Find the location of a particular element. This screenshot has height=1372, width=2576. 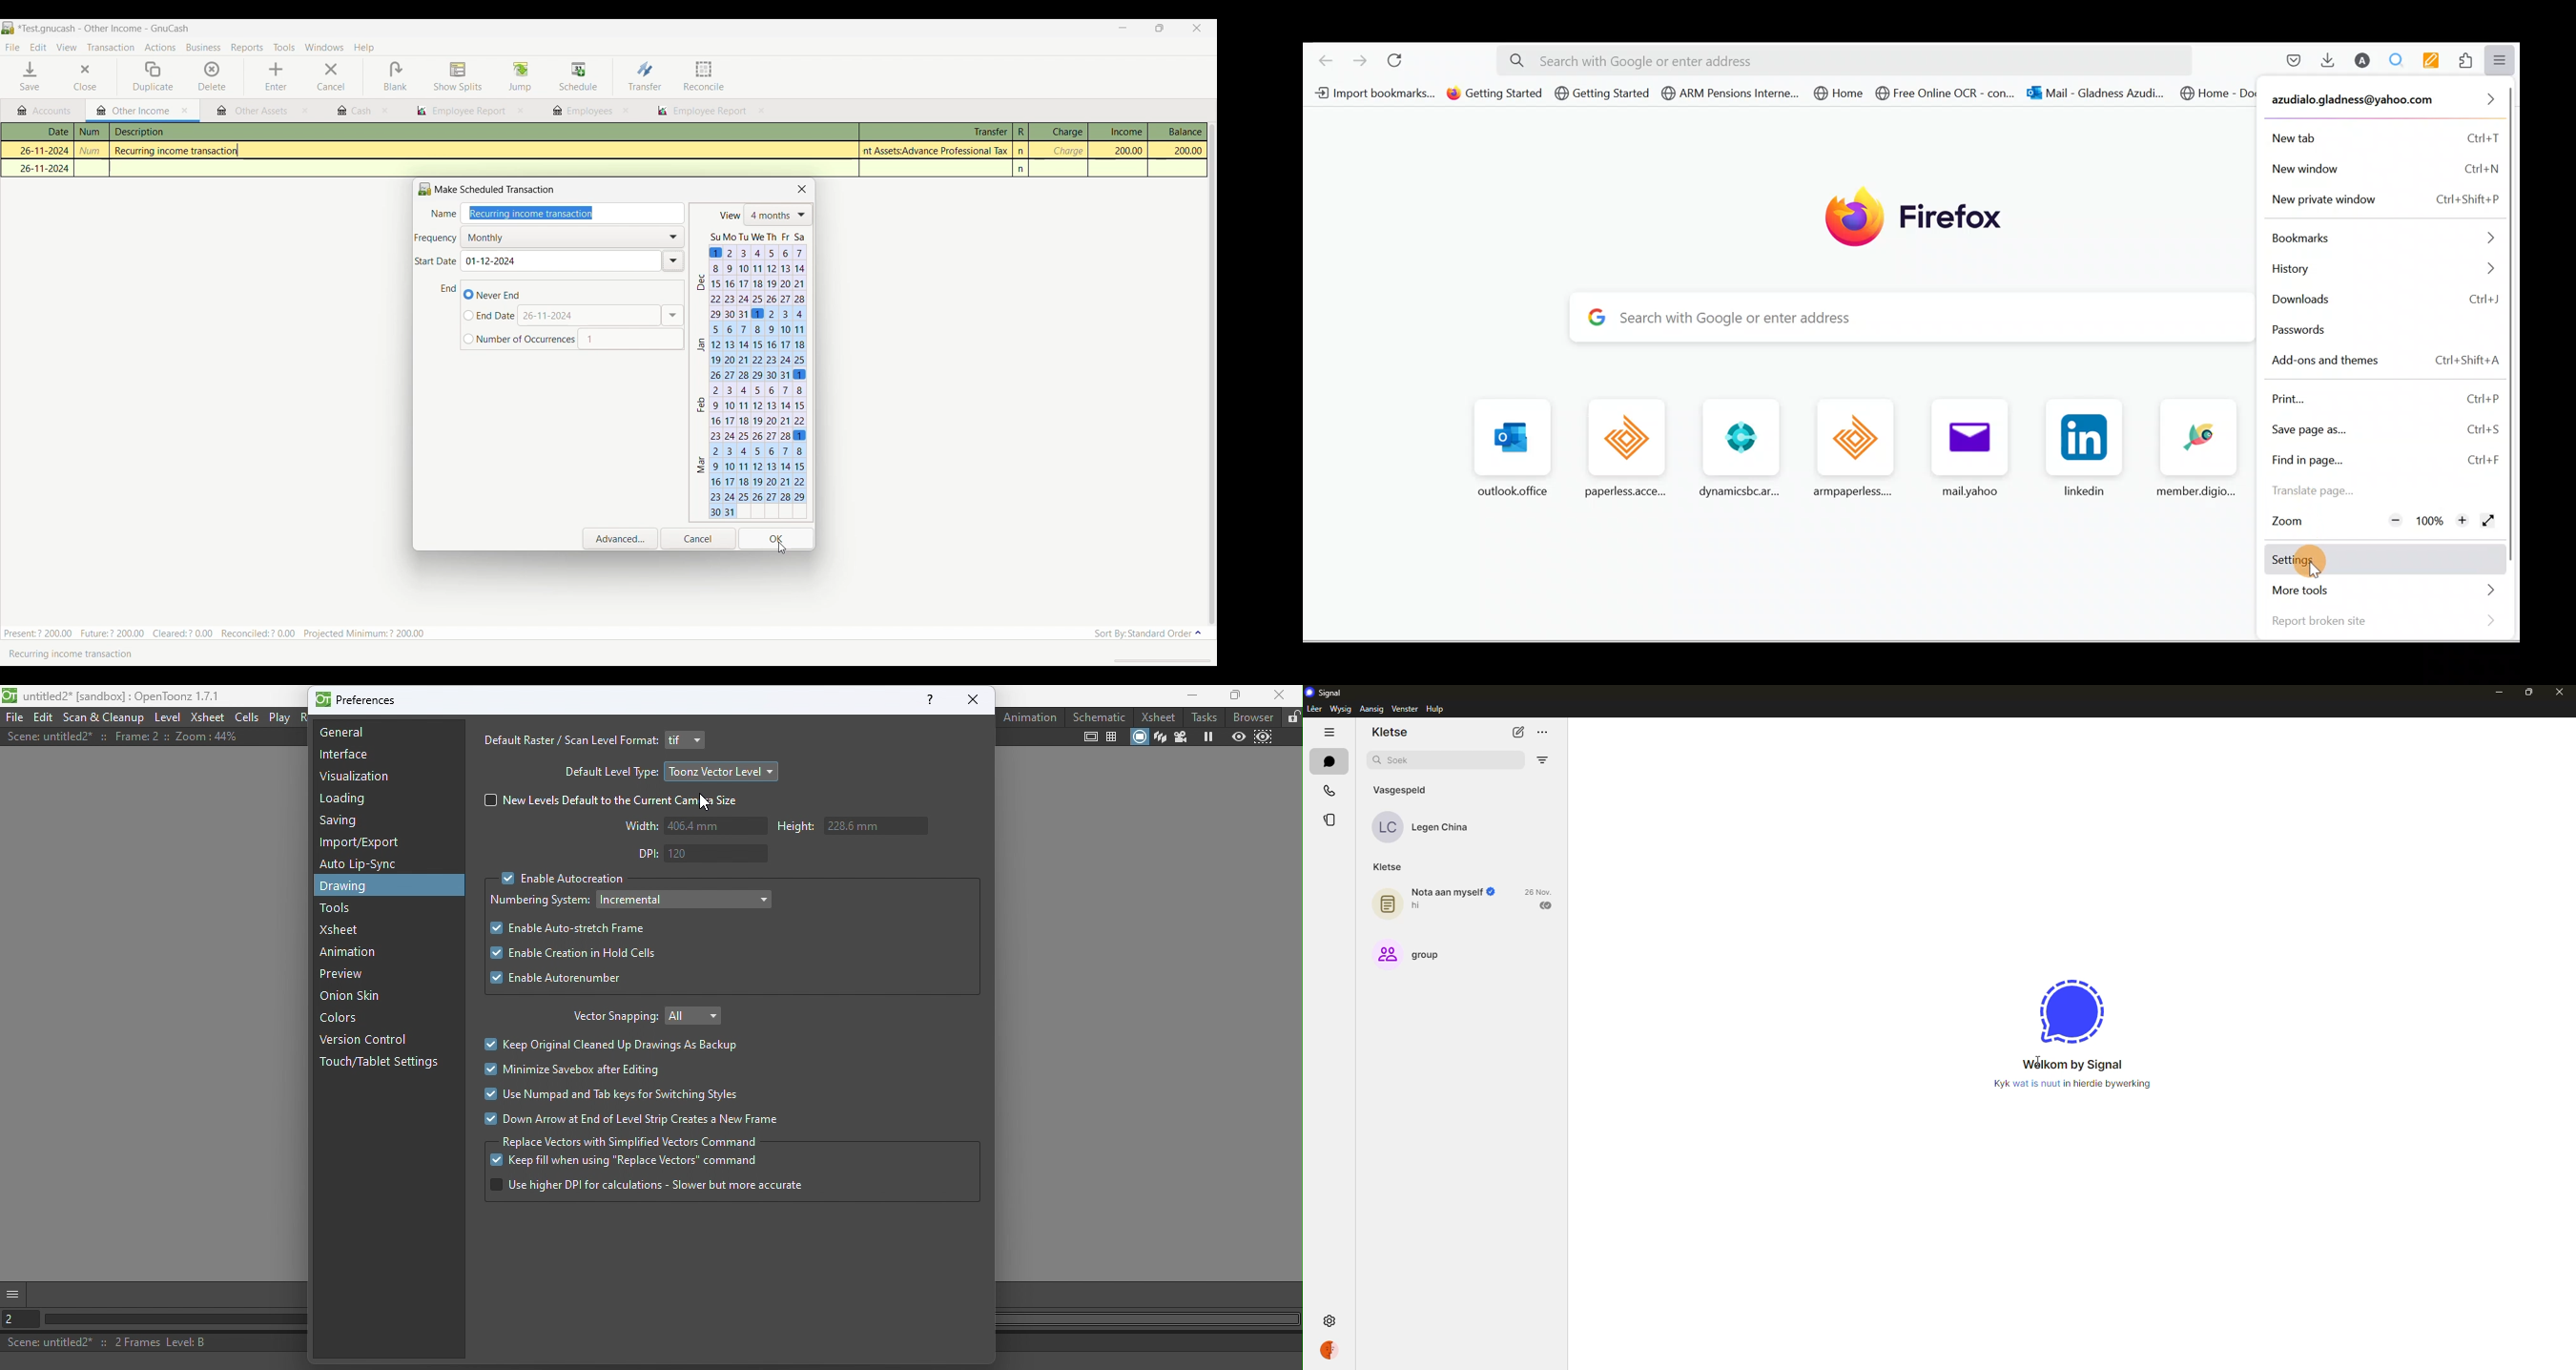

venster is located at coordinates (1406, 708).